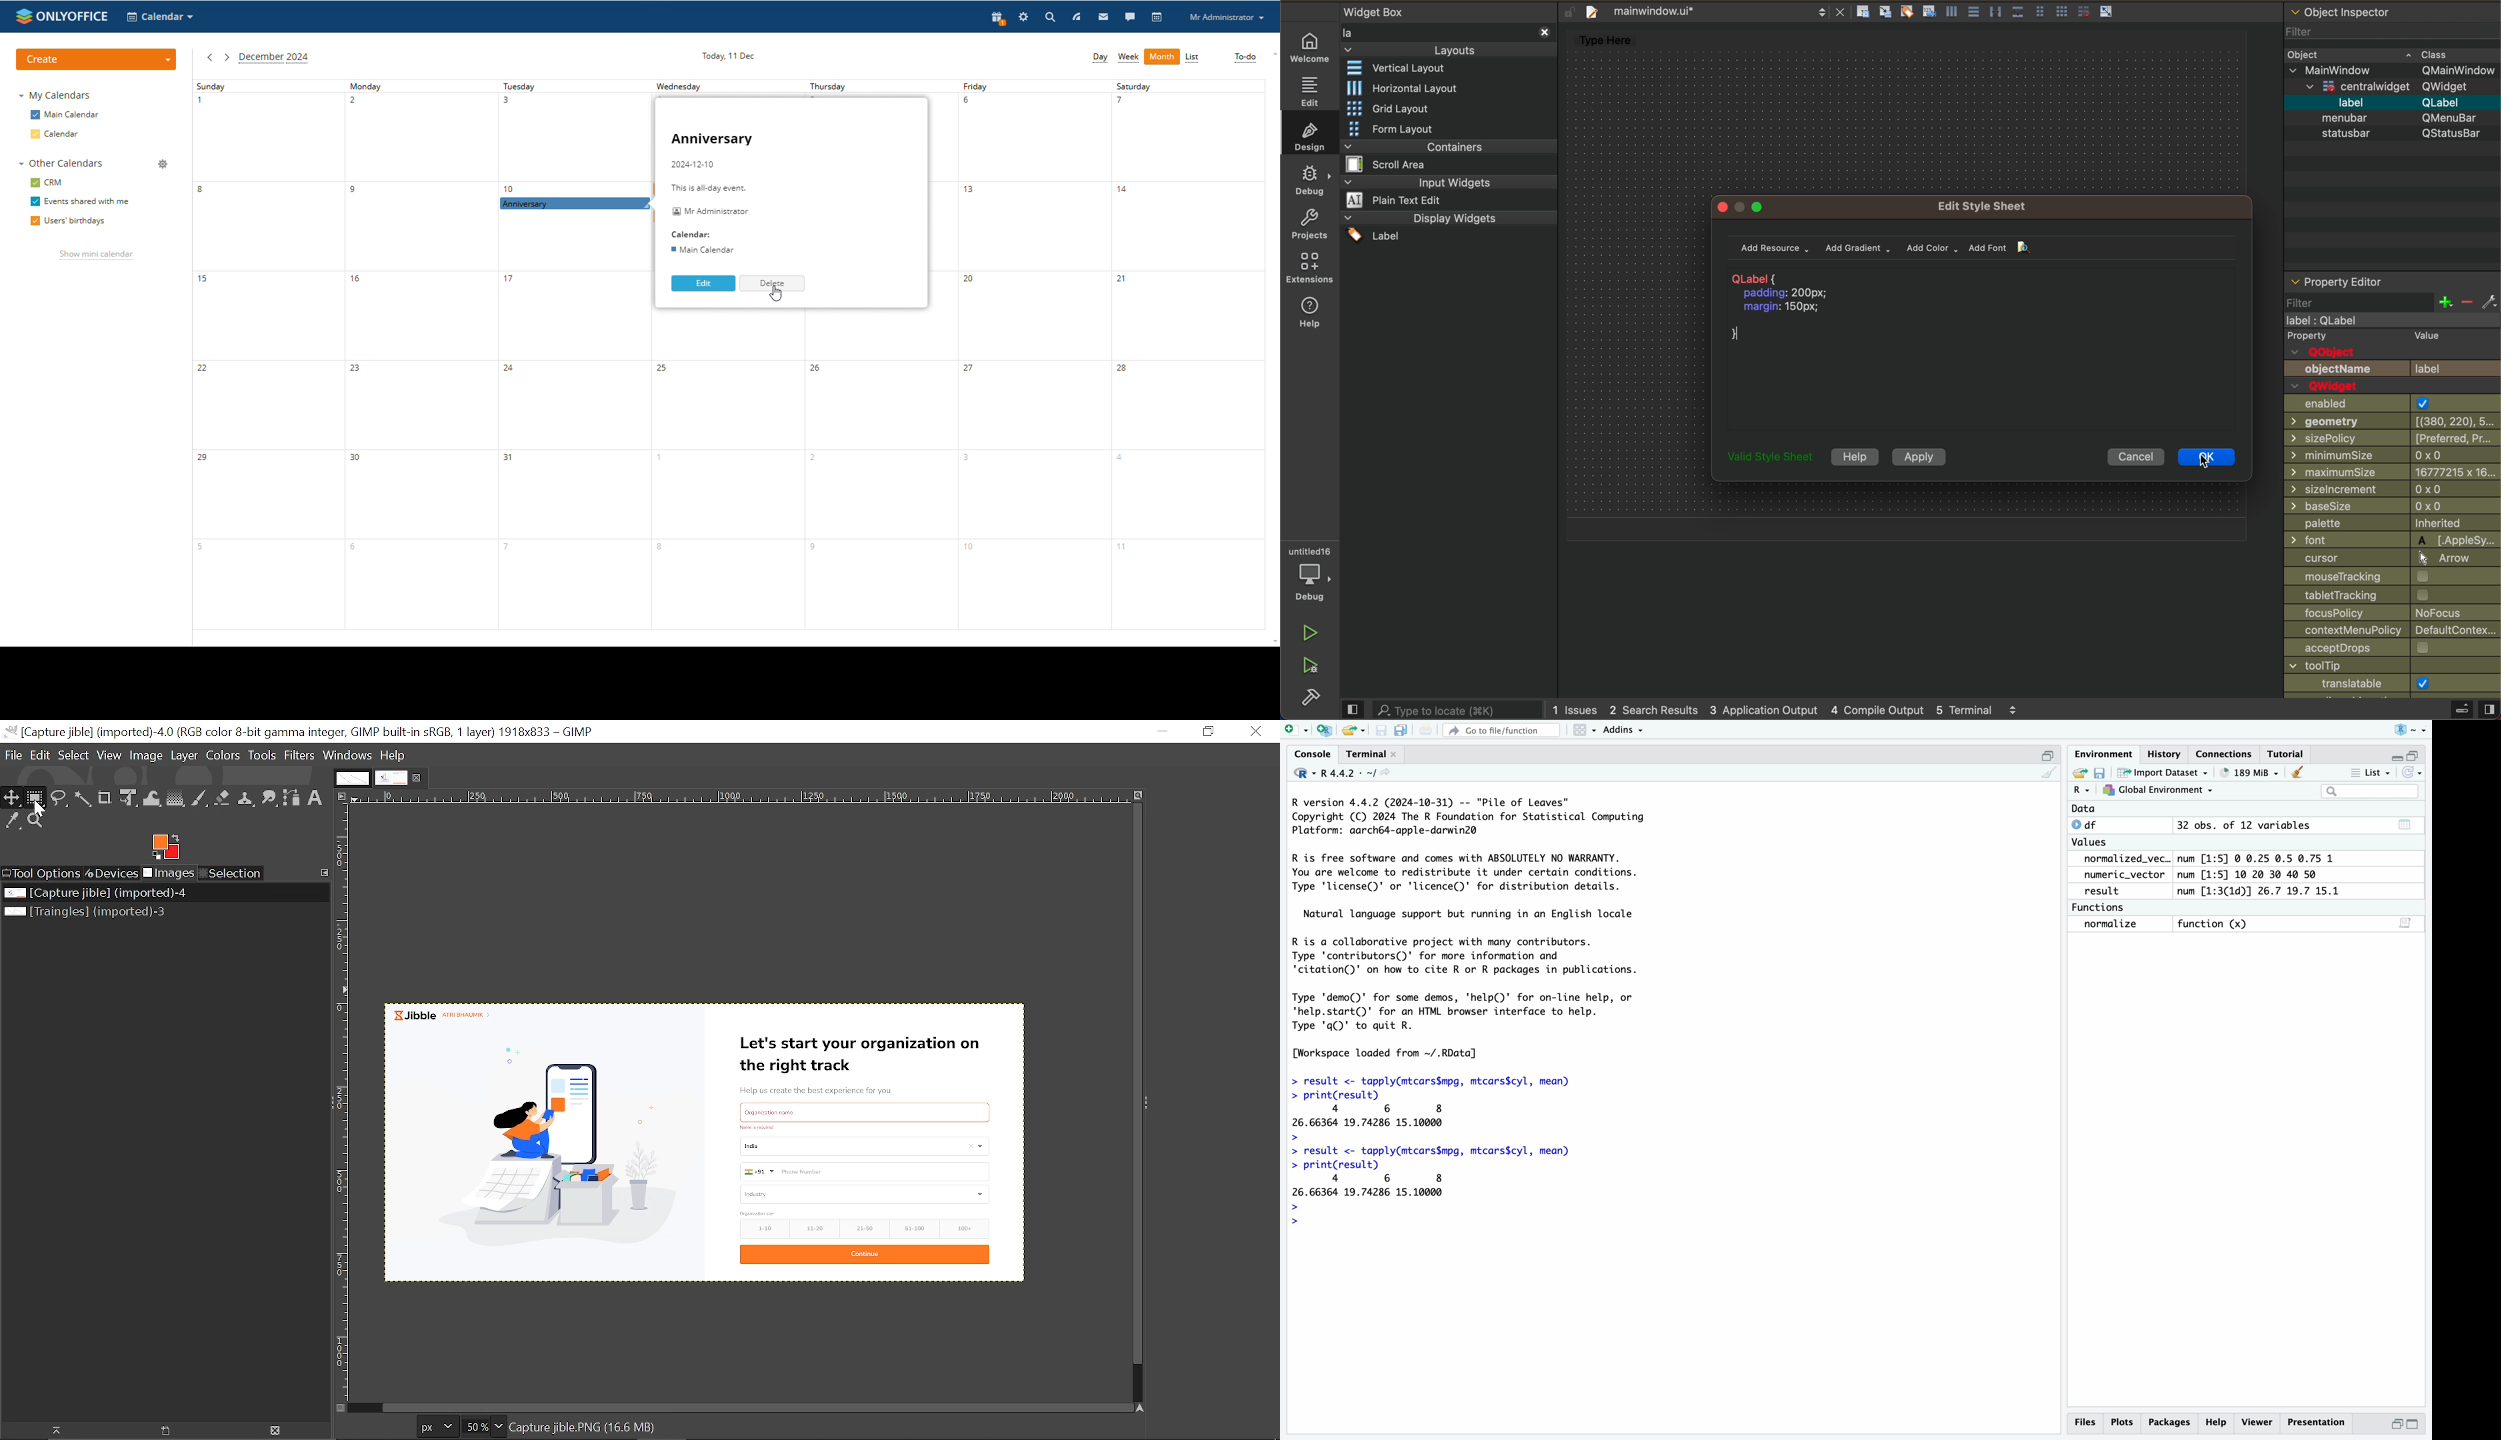 This screenshot has height=1456, width=2520. What do you see at coordinates (714, 139) in the screenshot?
I see `Anniversary` at bounding box center [714, 139].